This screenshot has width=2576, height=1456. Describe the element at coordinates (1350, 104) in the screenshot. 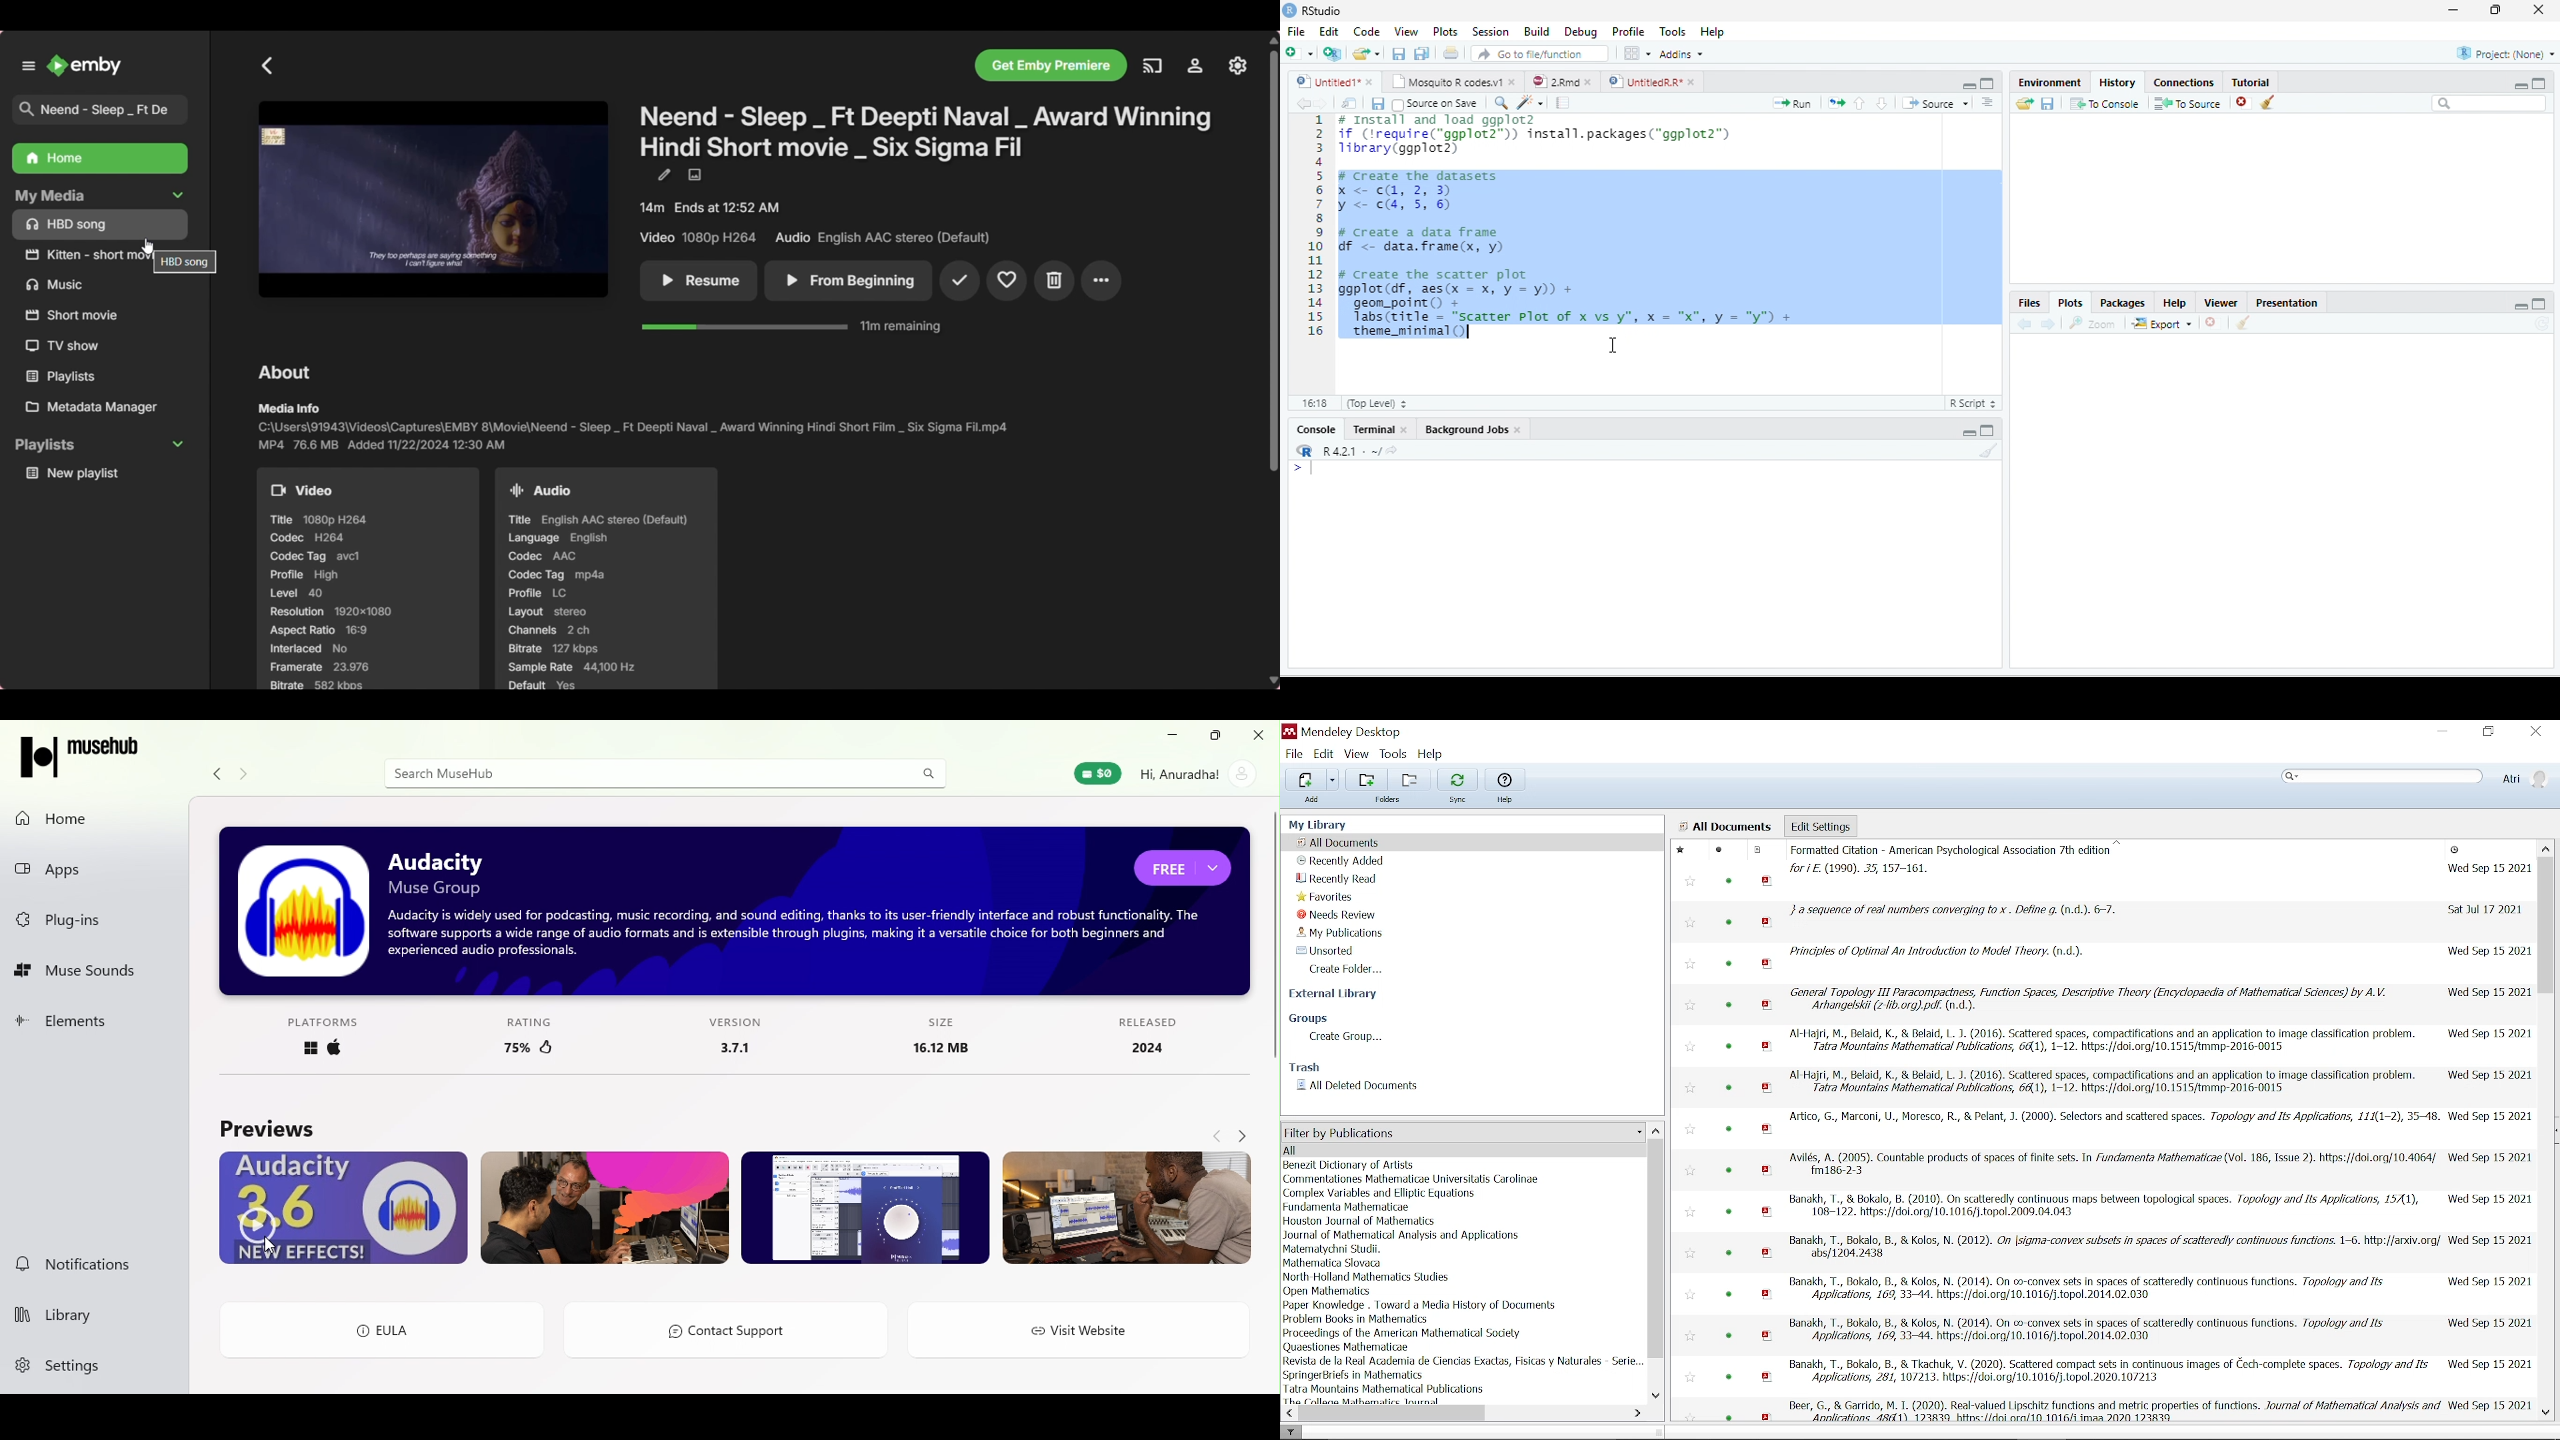

I see `Show in new window` at that location.